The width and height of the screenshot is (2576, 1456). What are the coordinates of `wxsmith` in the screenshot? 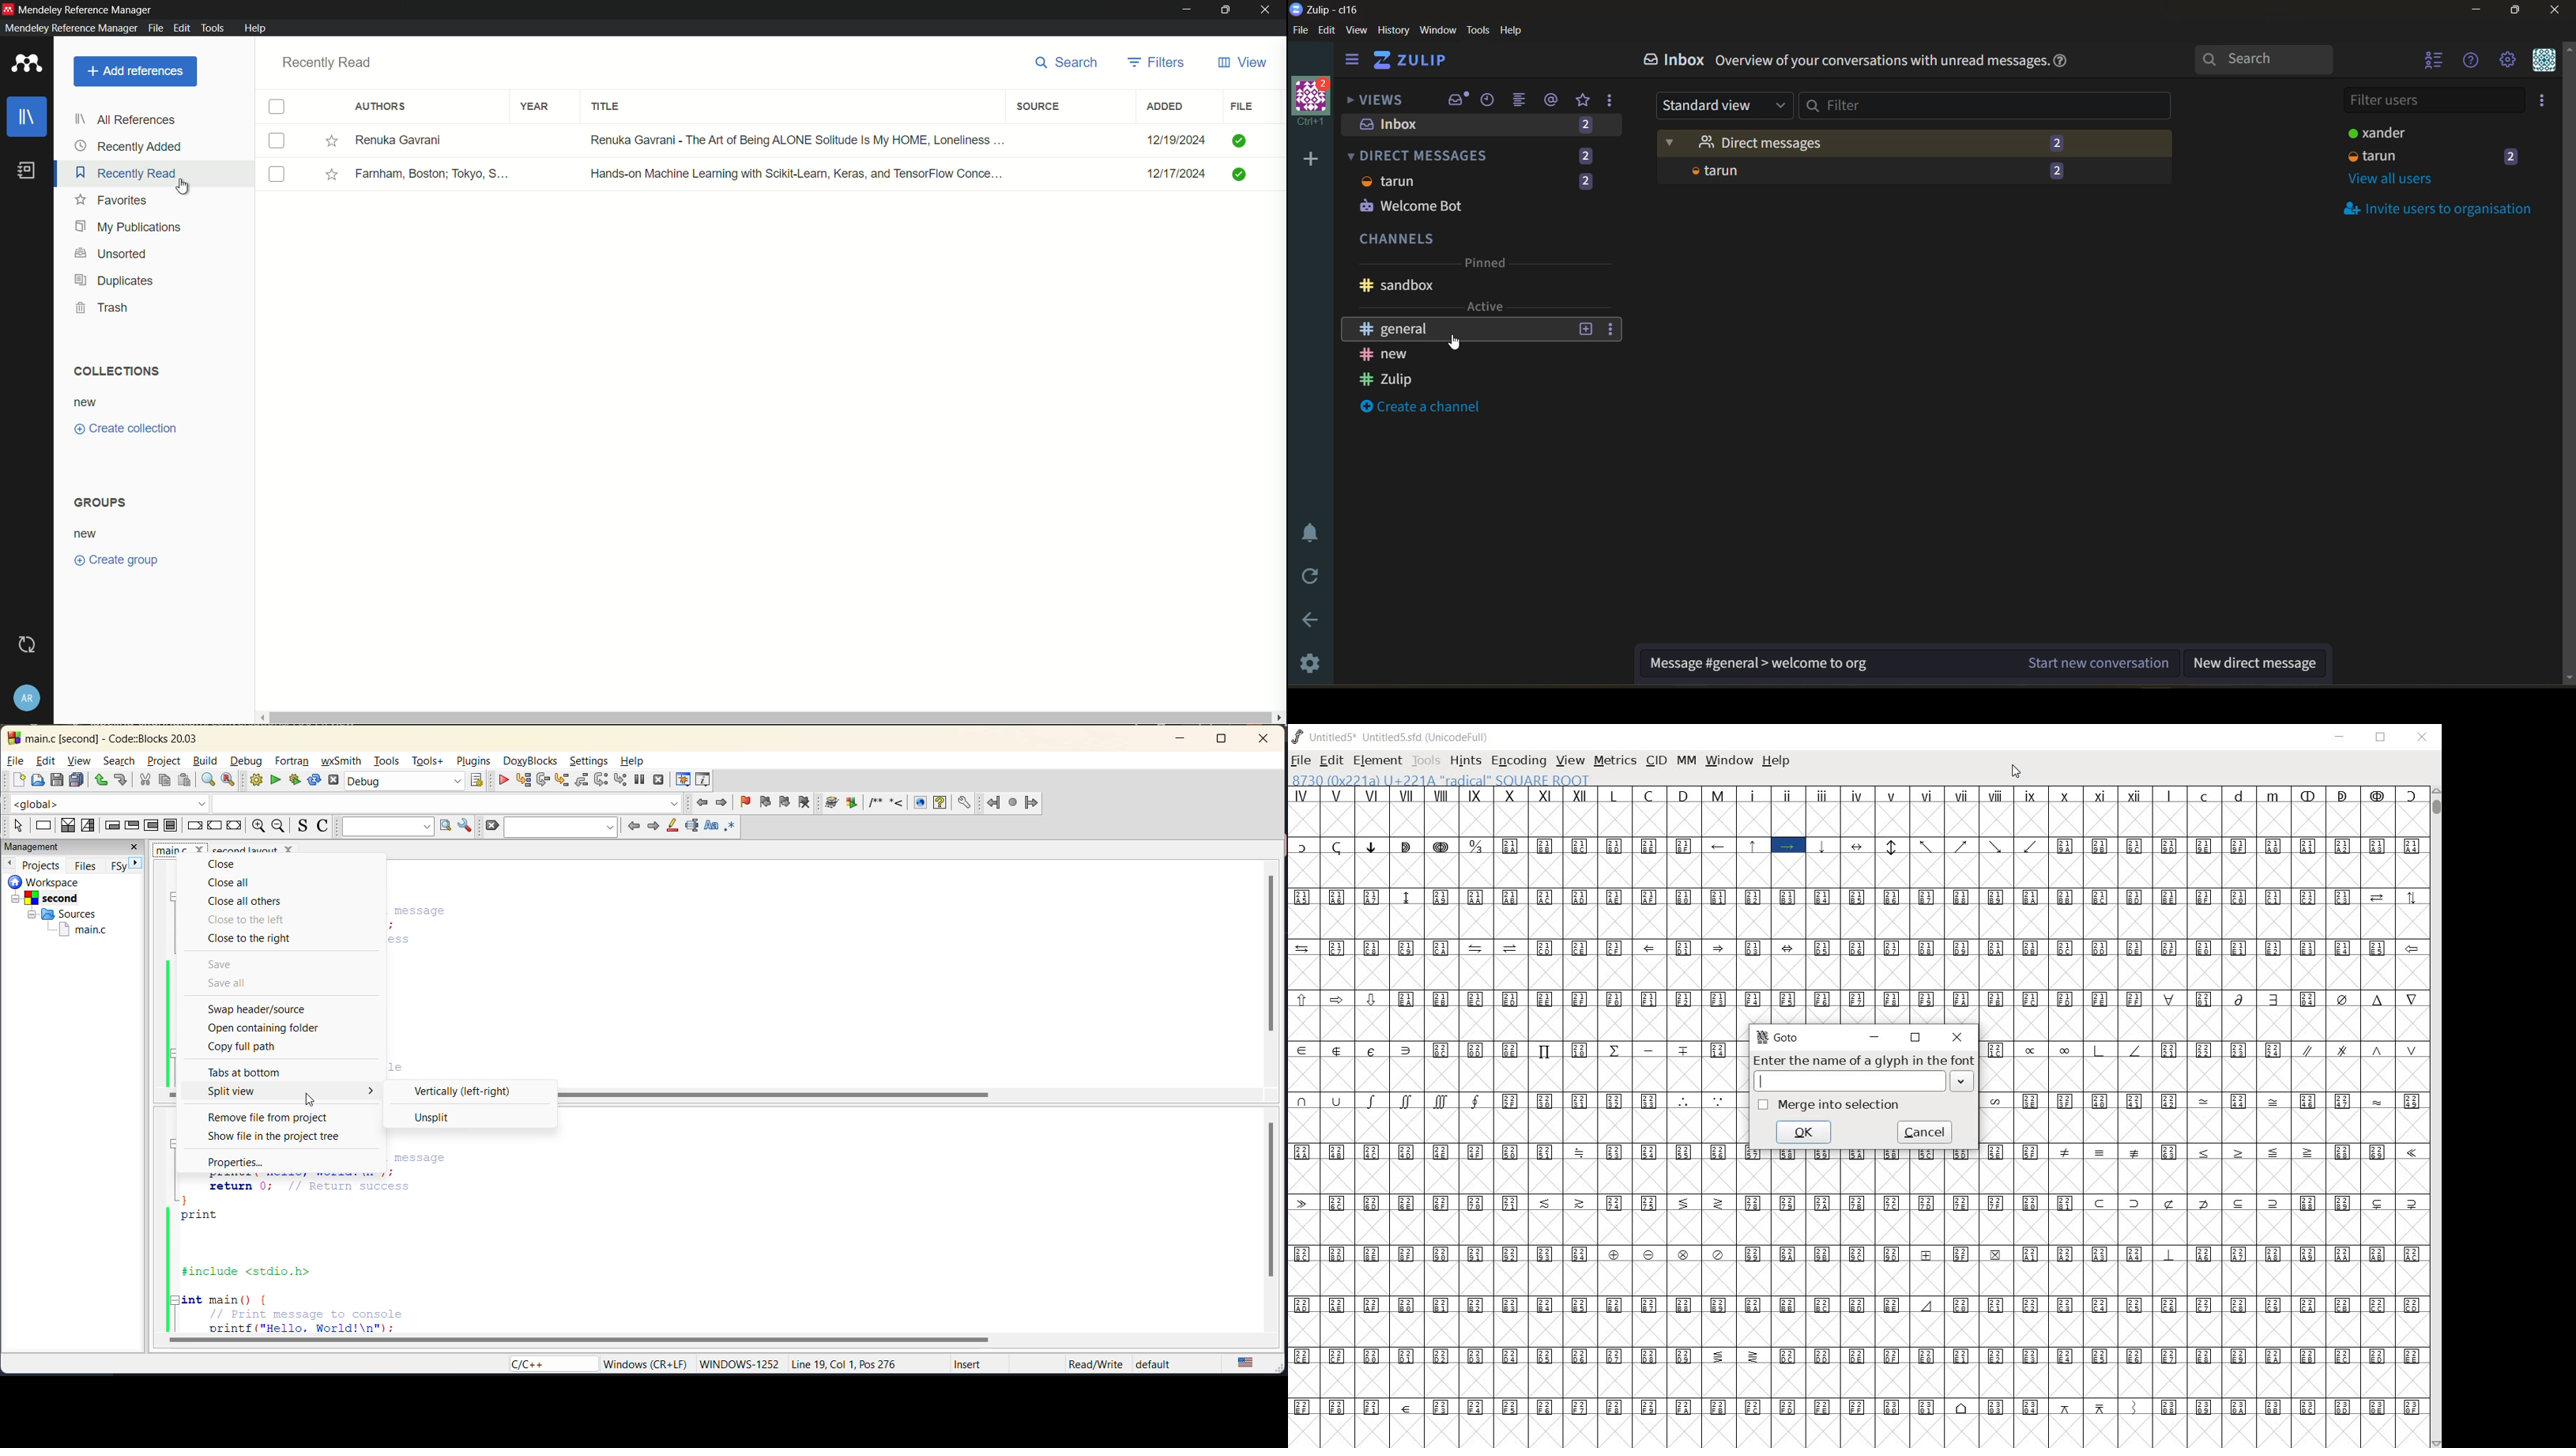 It's located at (341, 761).